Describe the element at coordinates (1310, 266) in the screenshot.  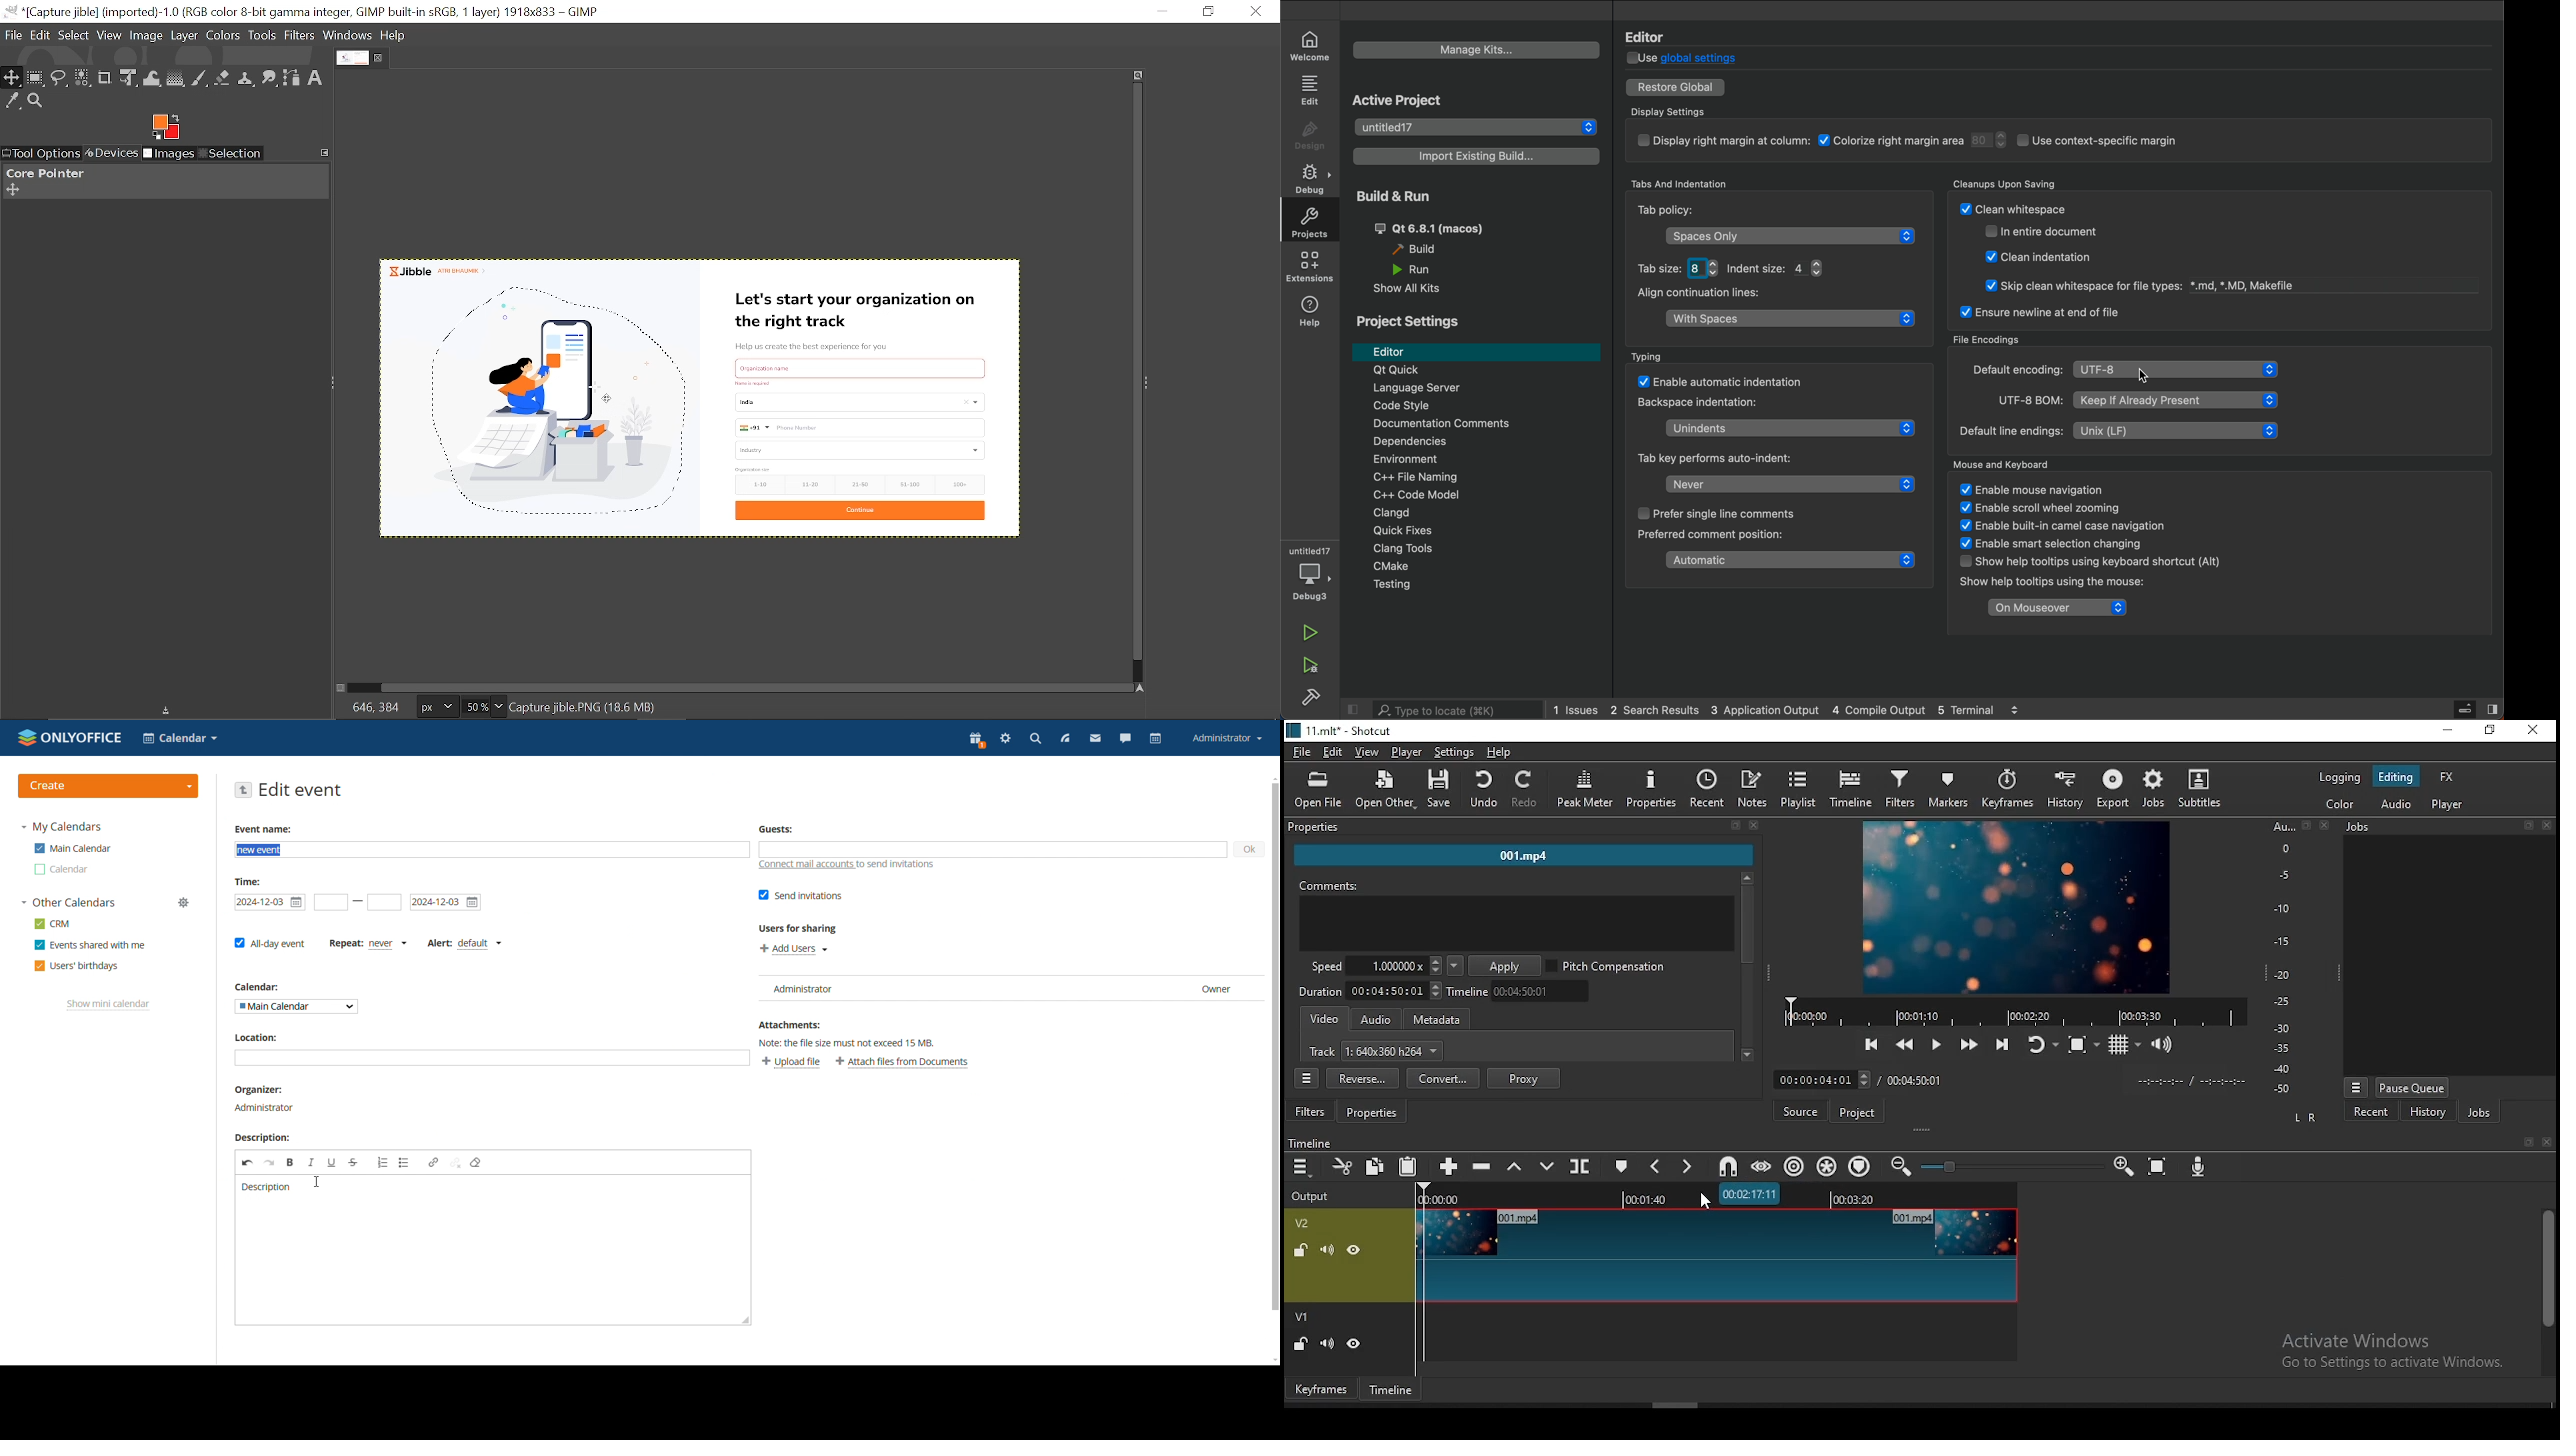
I see `extension` at that location.